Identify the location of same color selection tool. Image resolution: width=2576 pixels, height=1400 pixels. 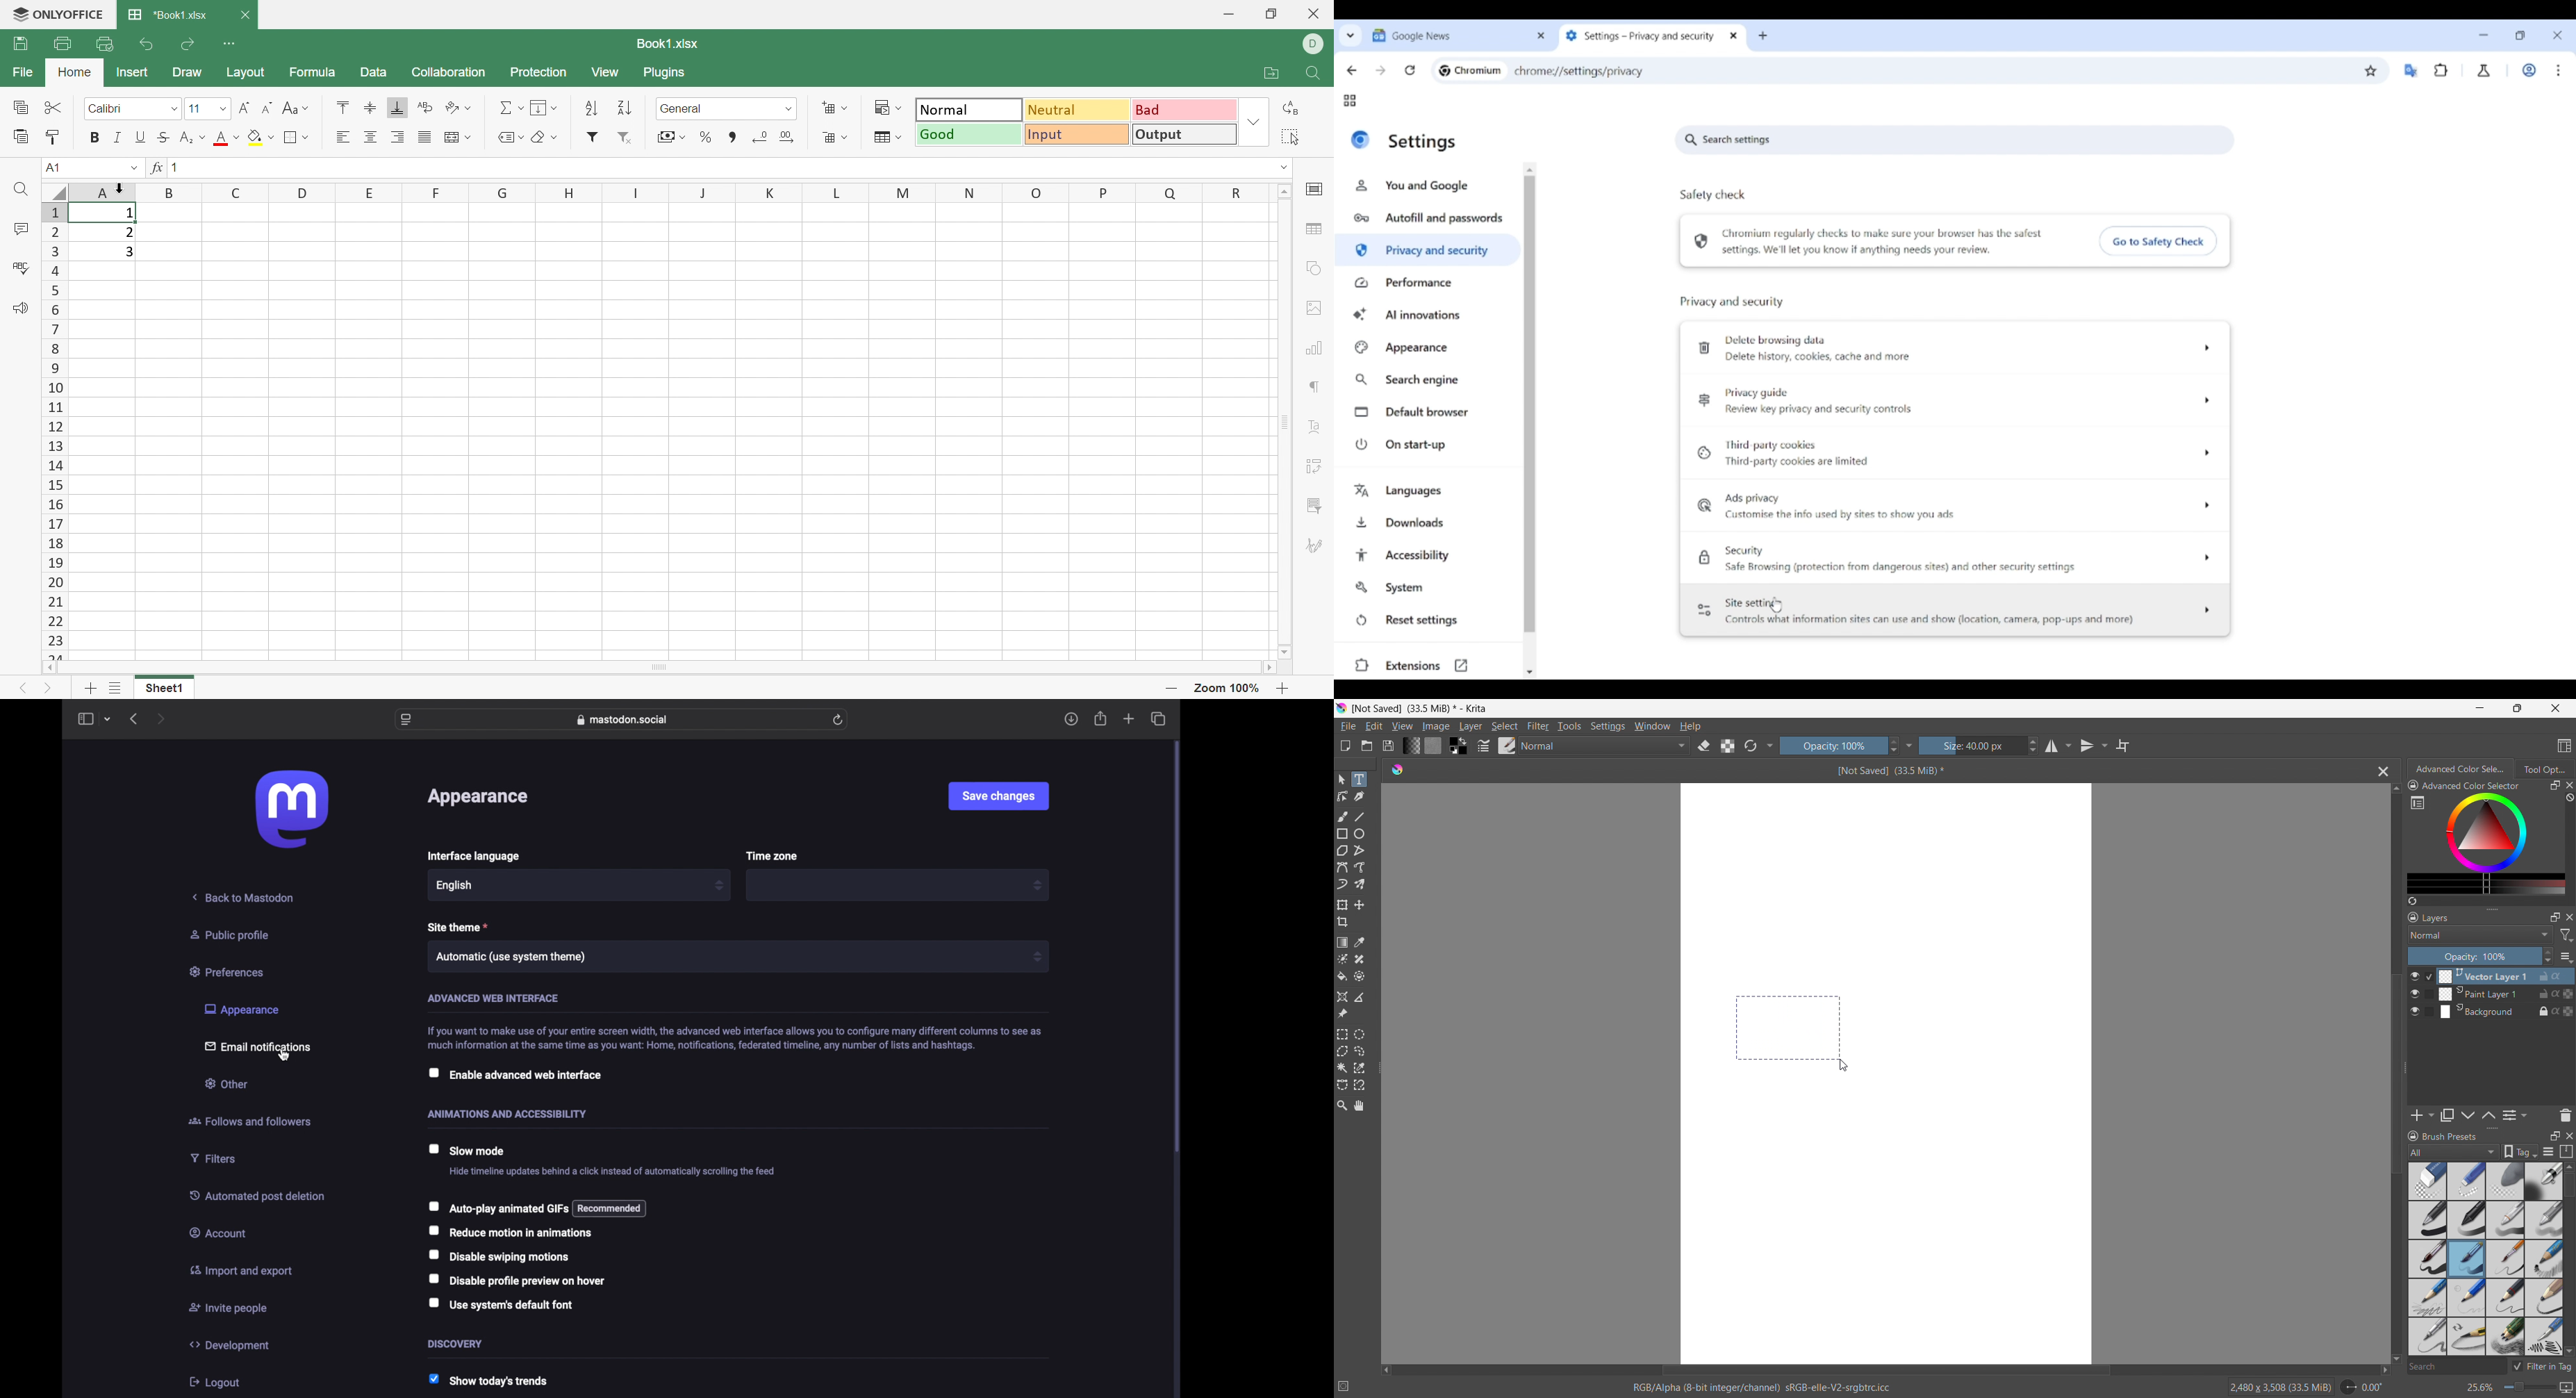
(1359, 1068).